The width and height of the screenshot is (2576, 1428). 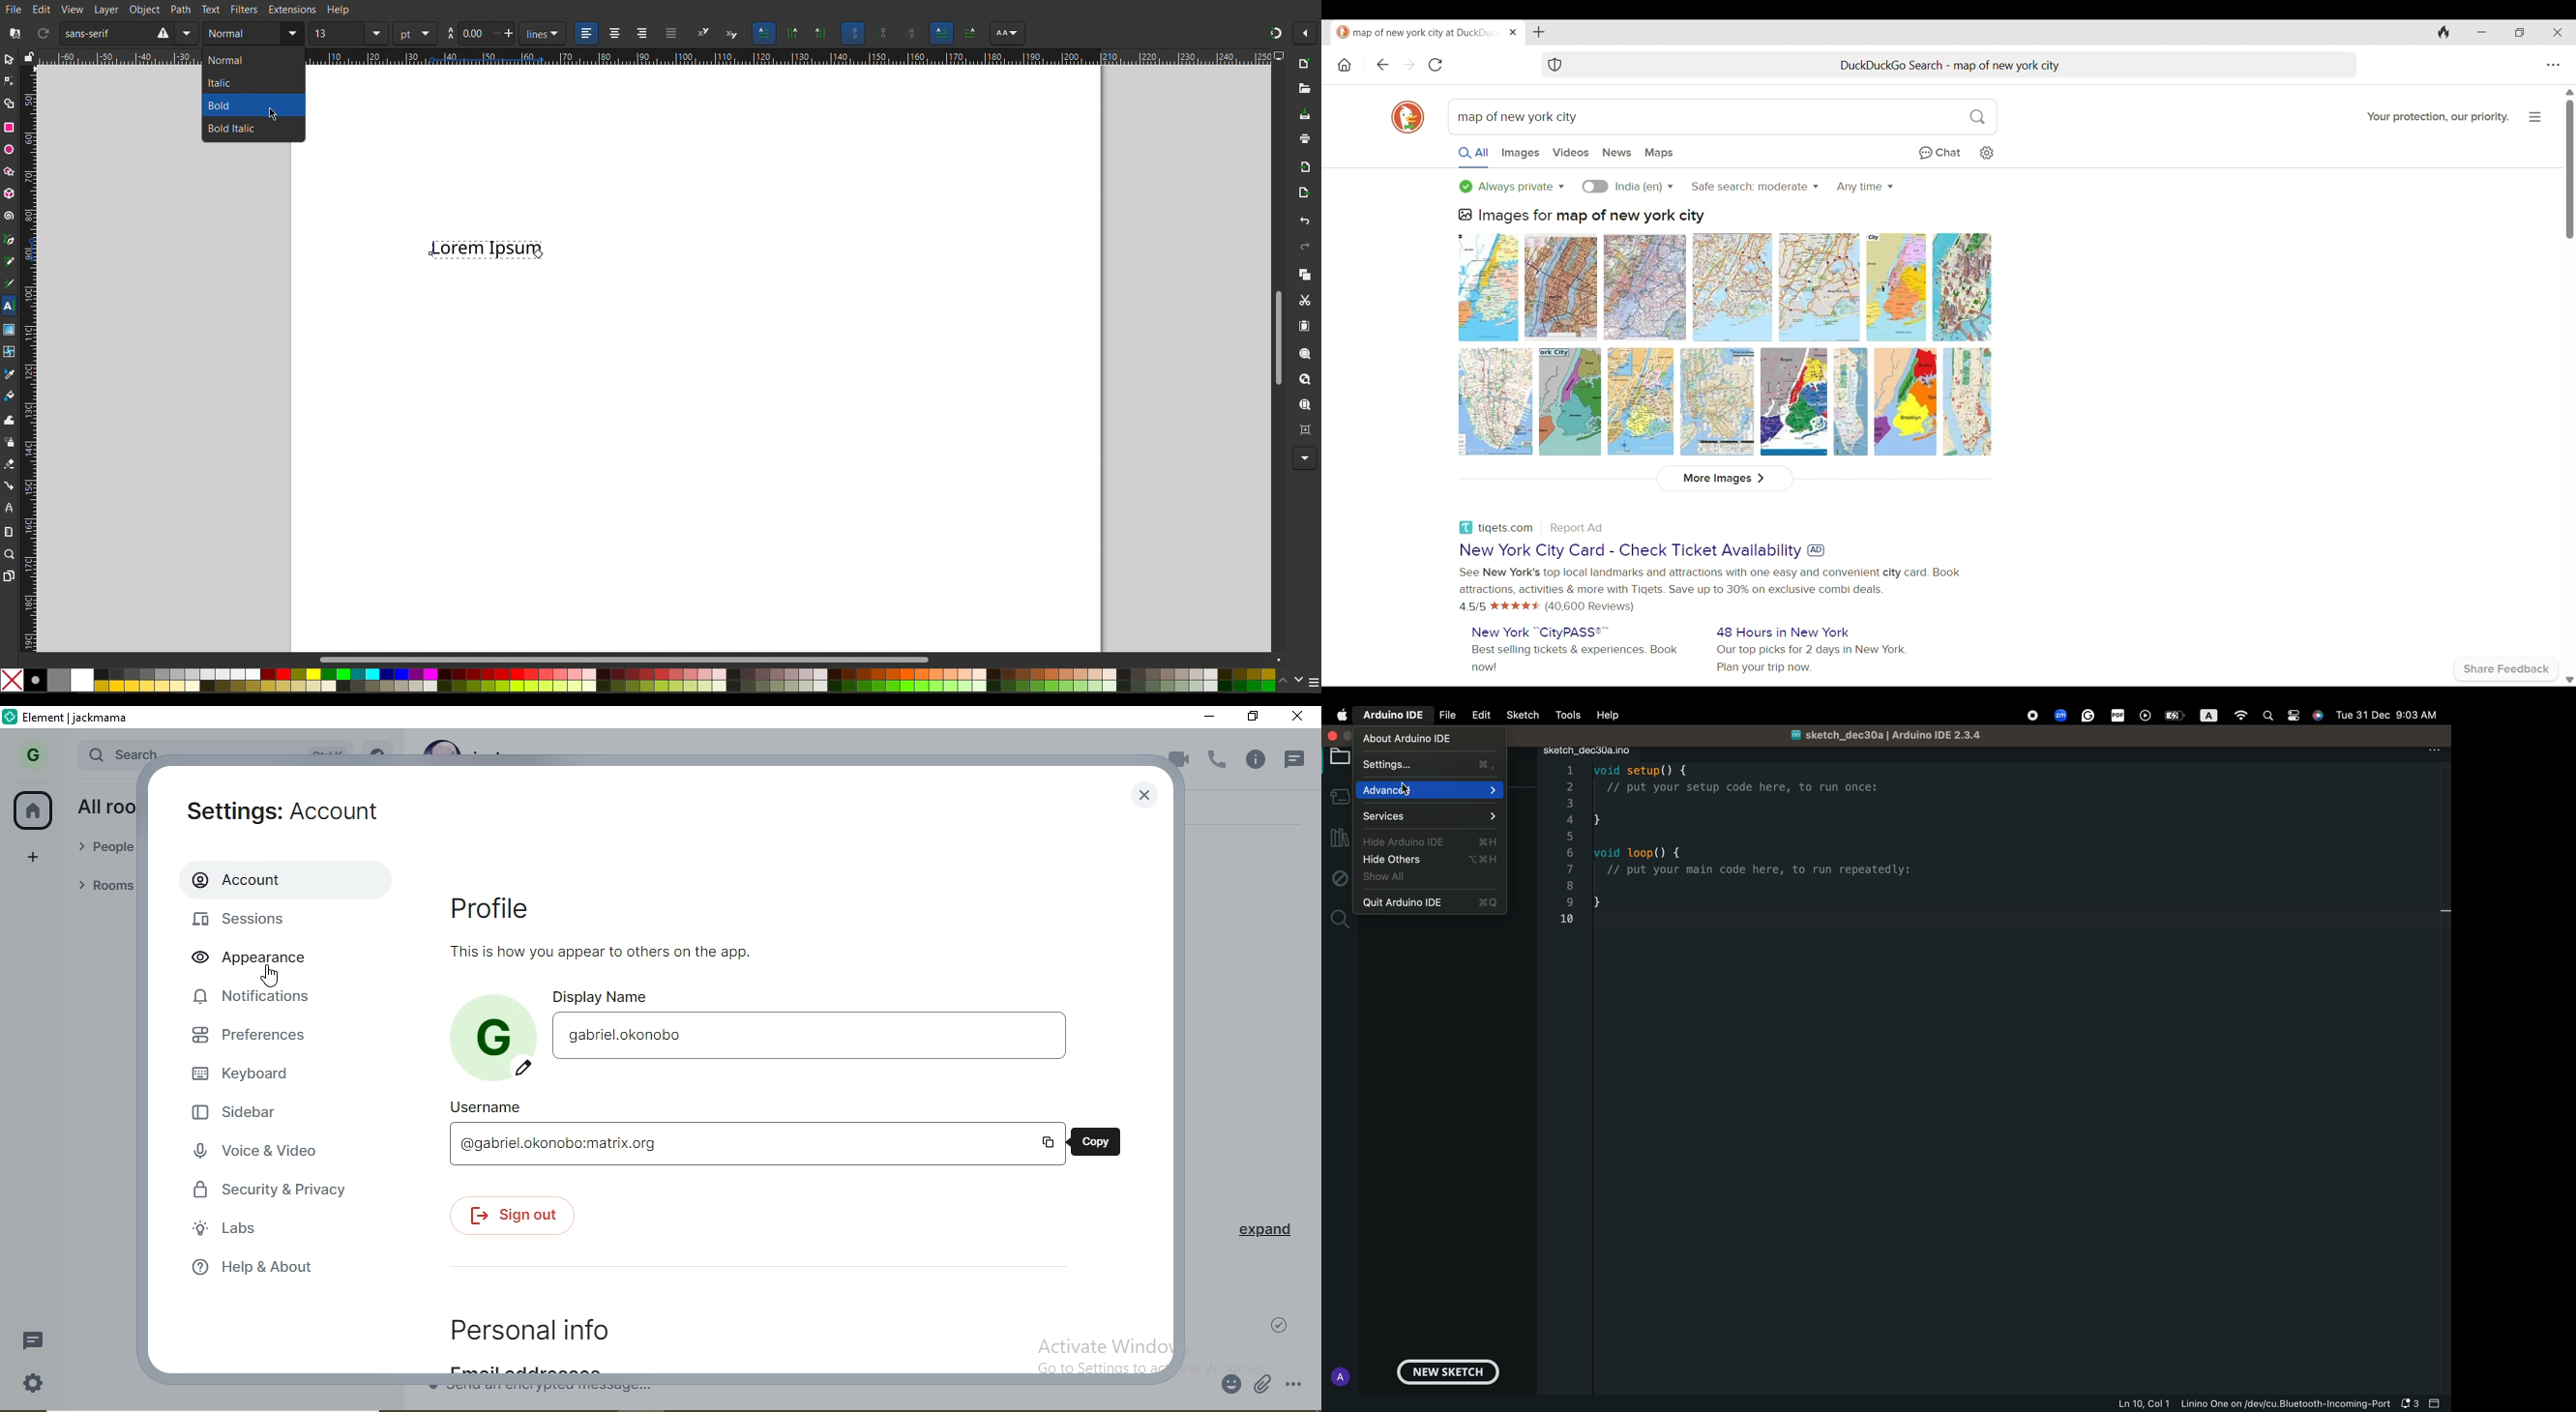 I want to click on Search privacy options, so click(x=1512, y=186).